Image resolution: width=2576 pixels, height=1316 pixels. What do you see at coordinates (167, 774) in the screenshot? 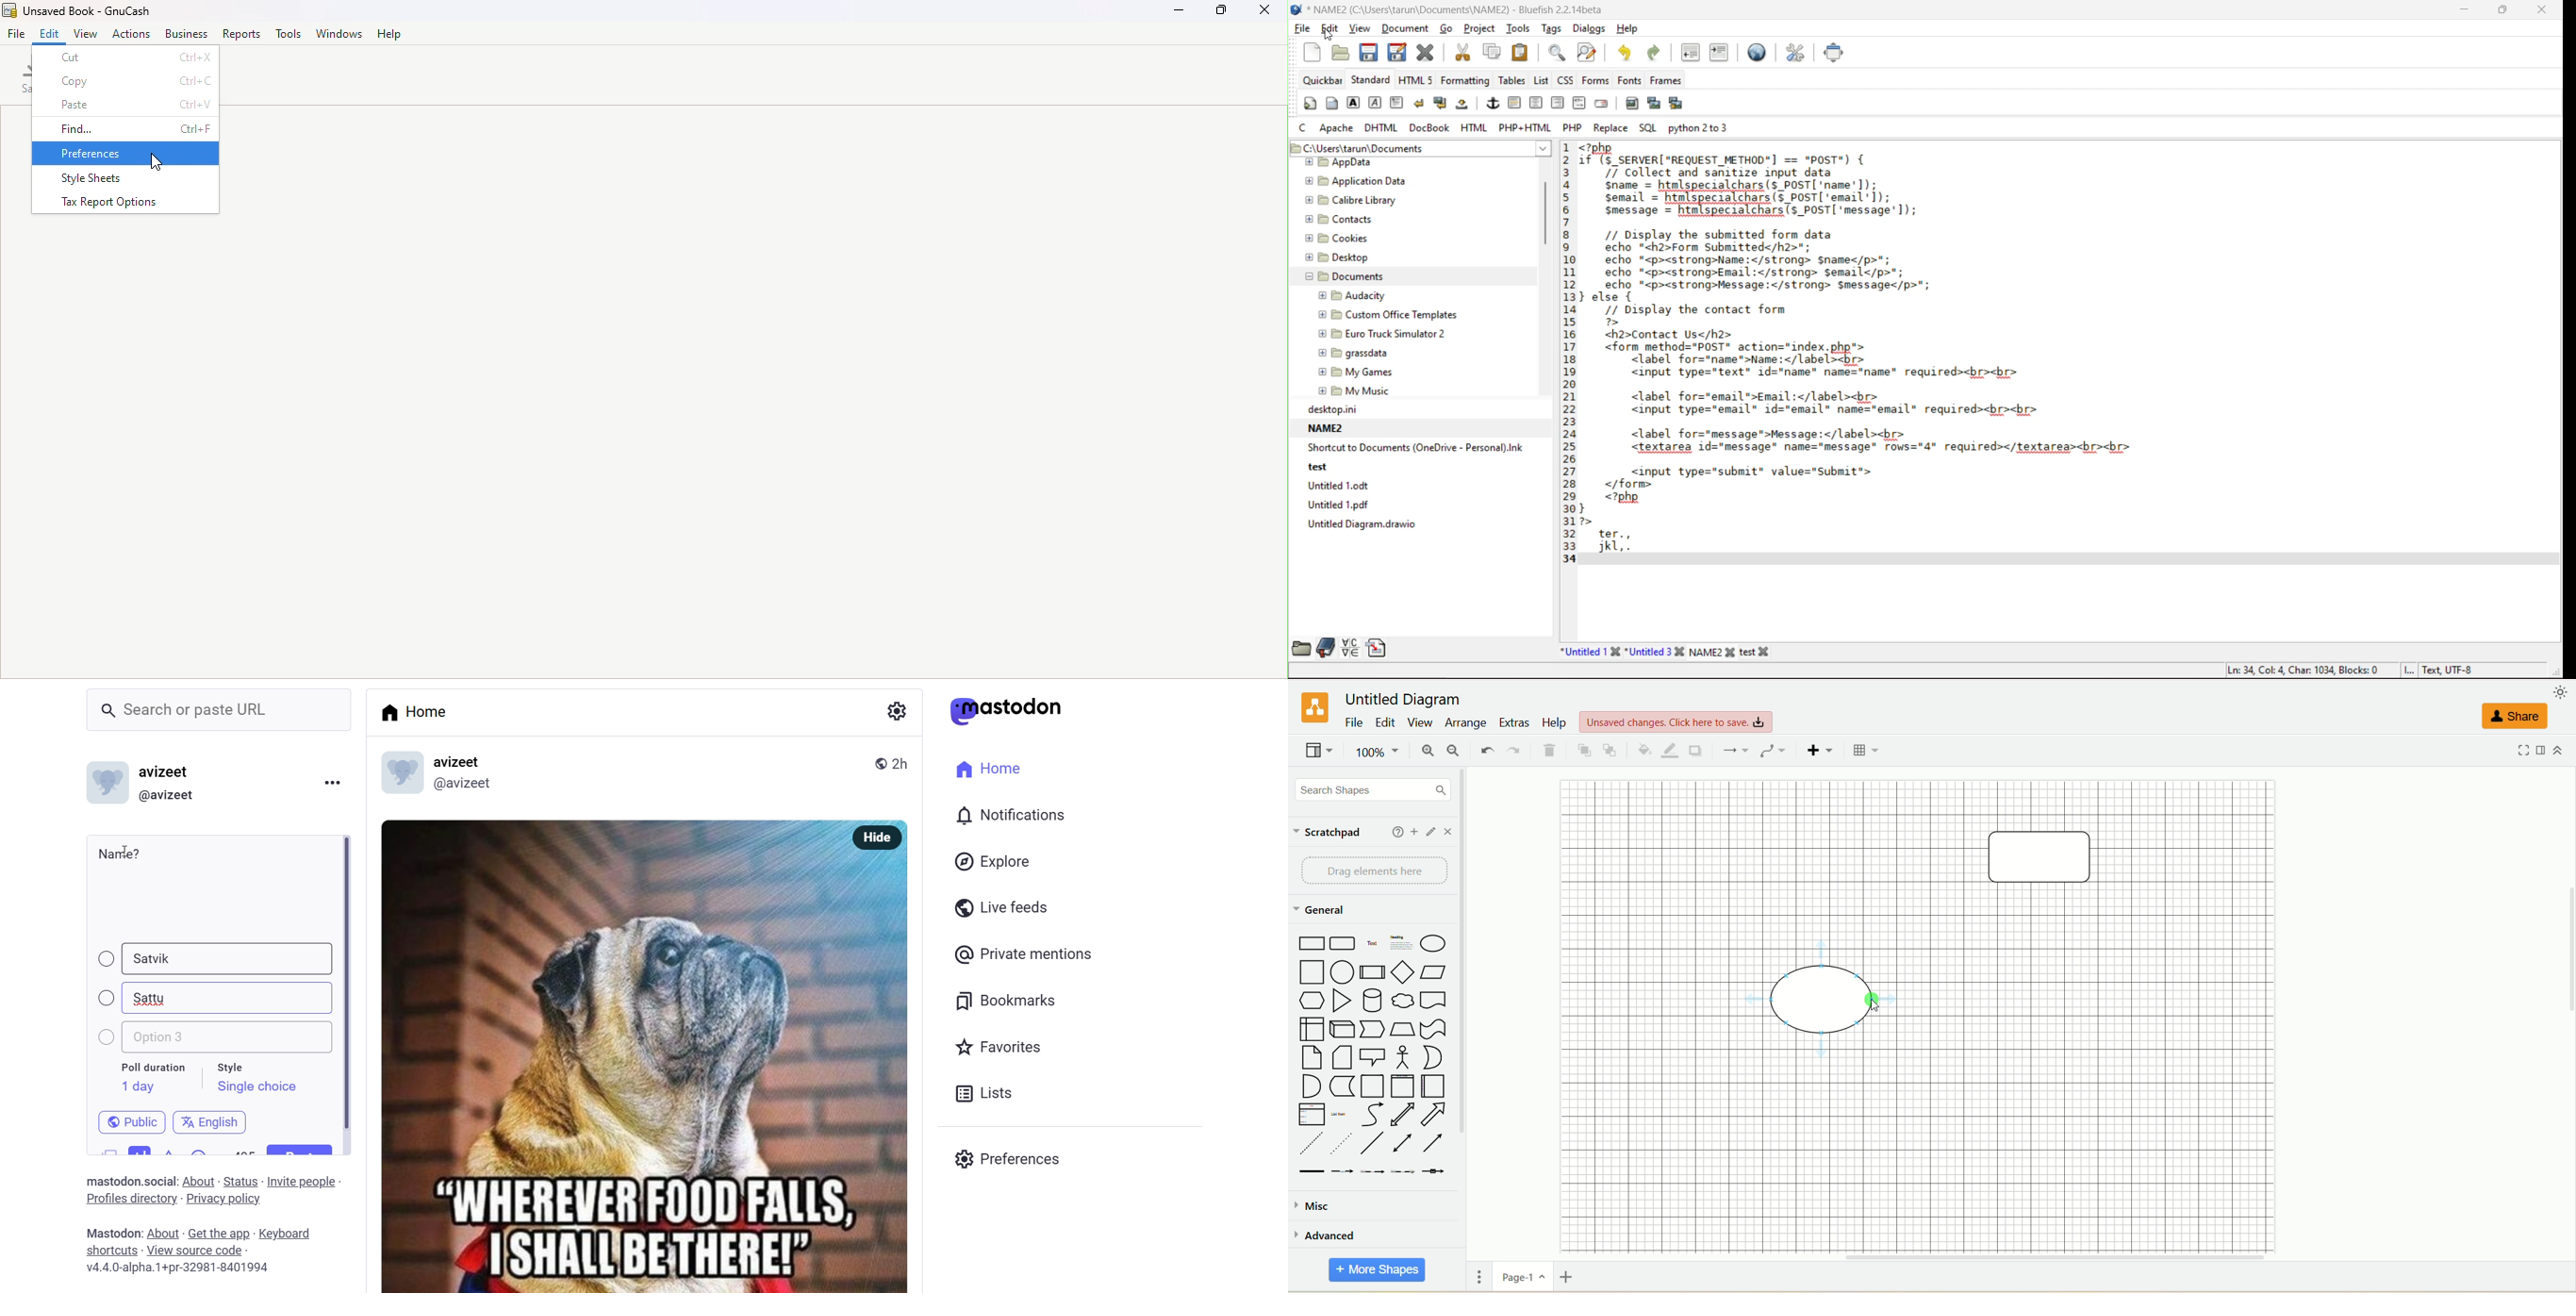
I see `avizeet` at bounding box center [167, 774].